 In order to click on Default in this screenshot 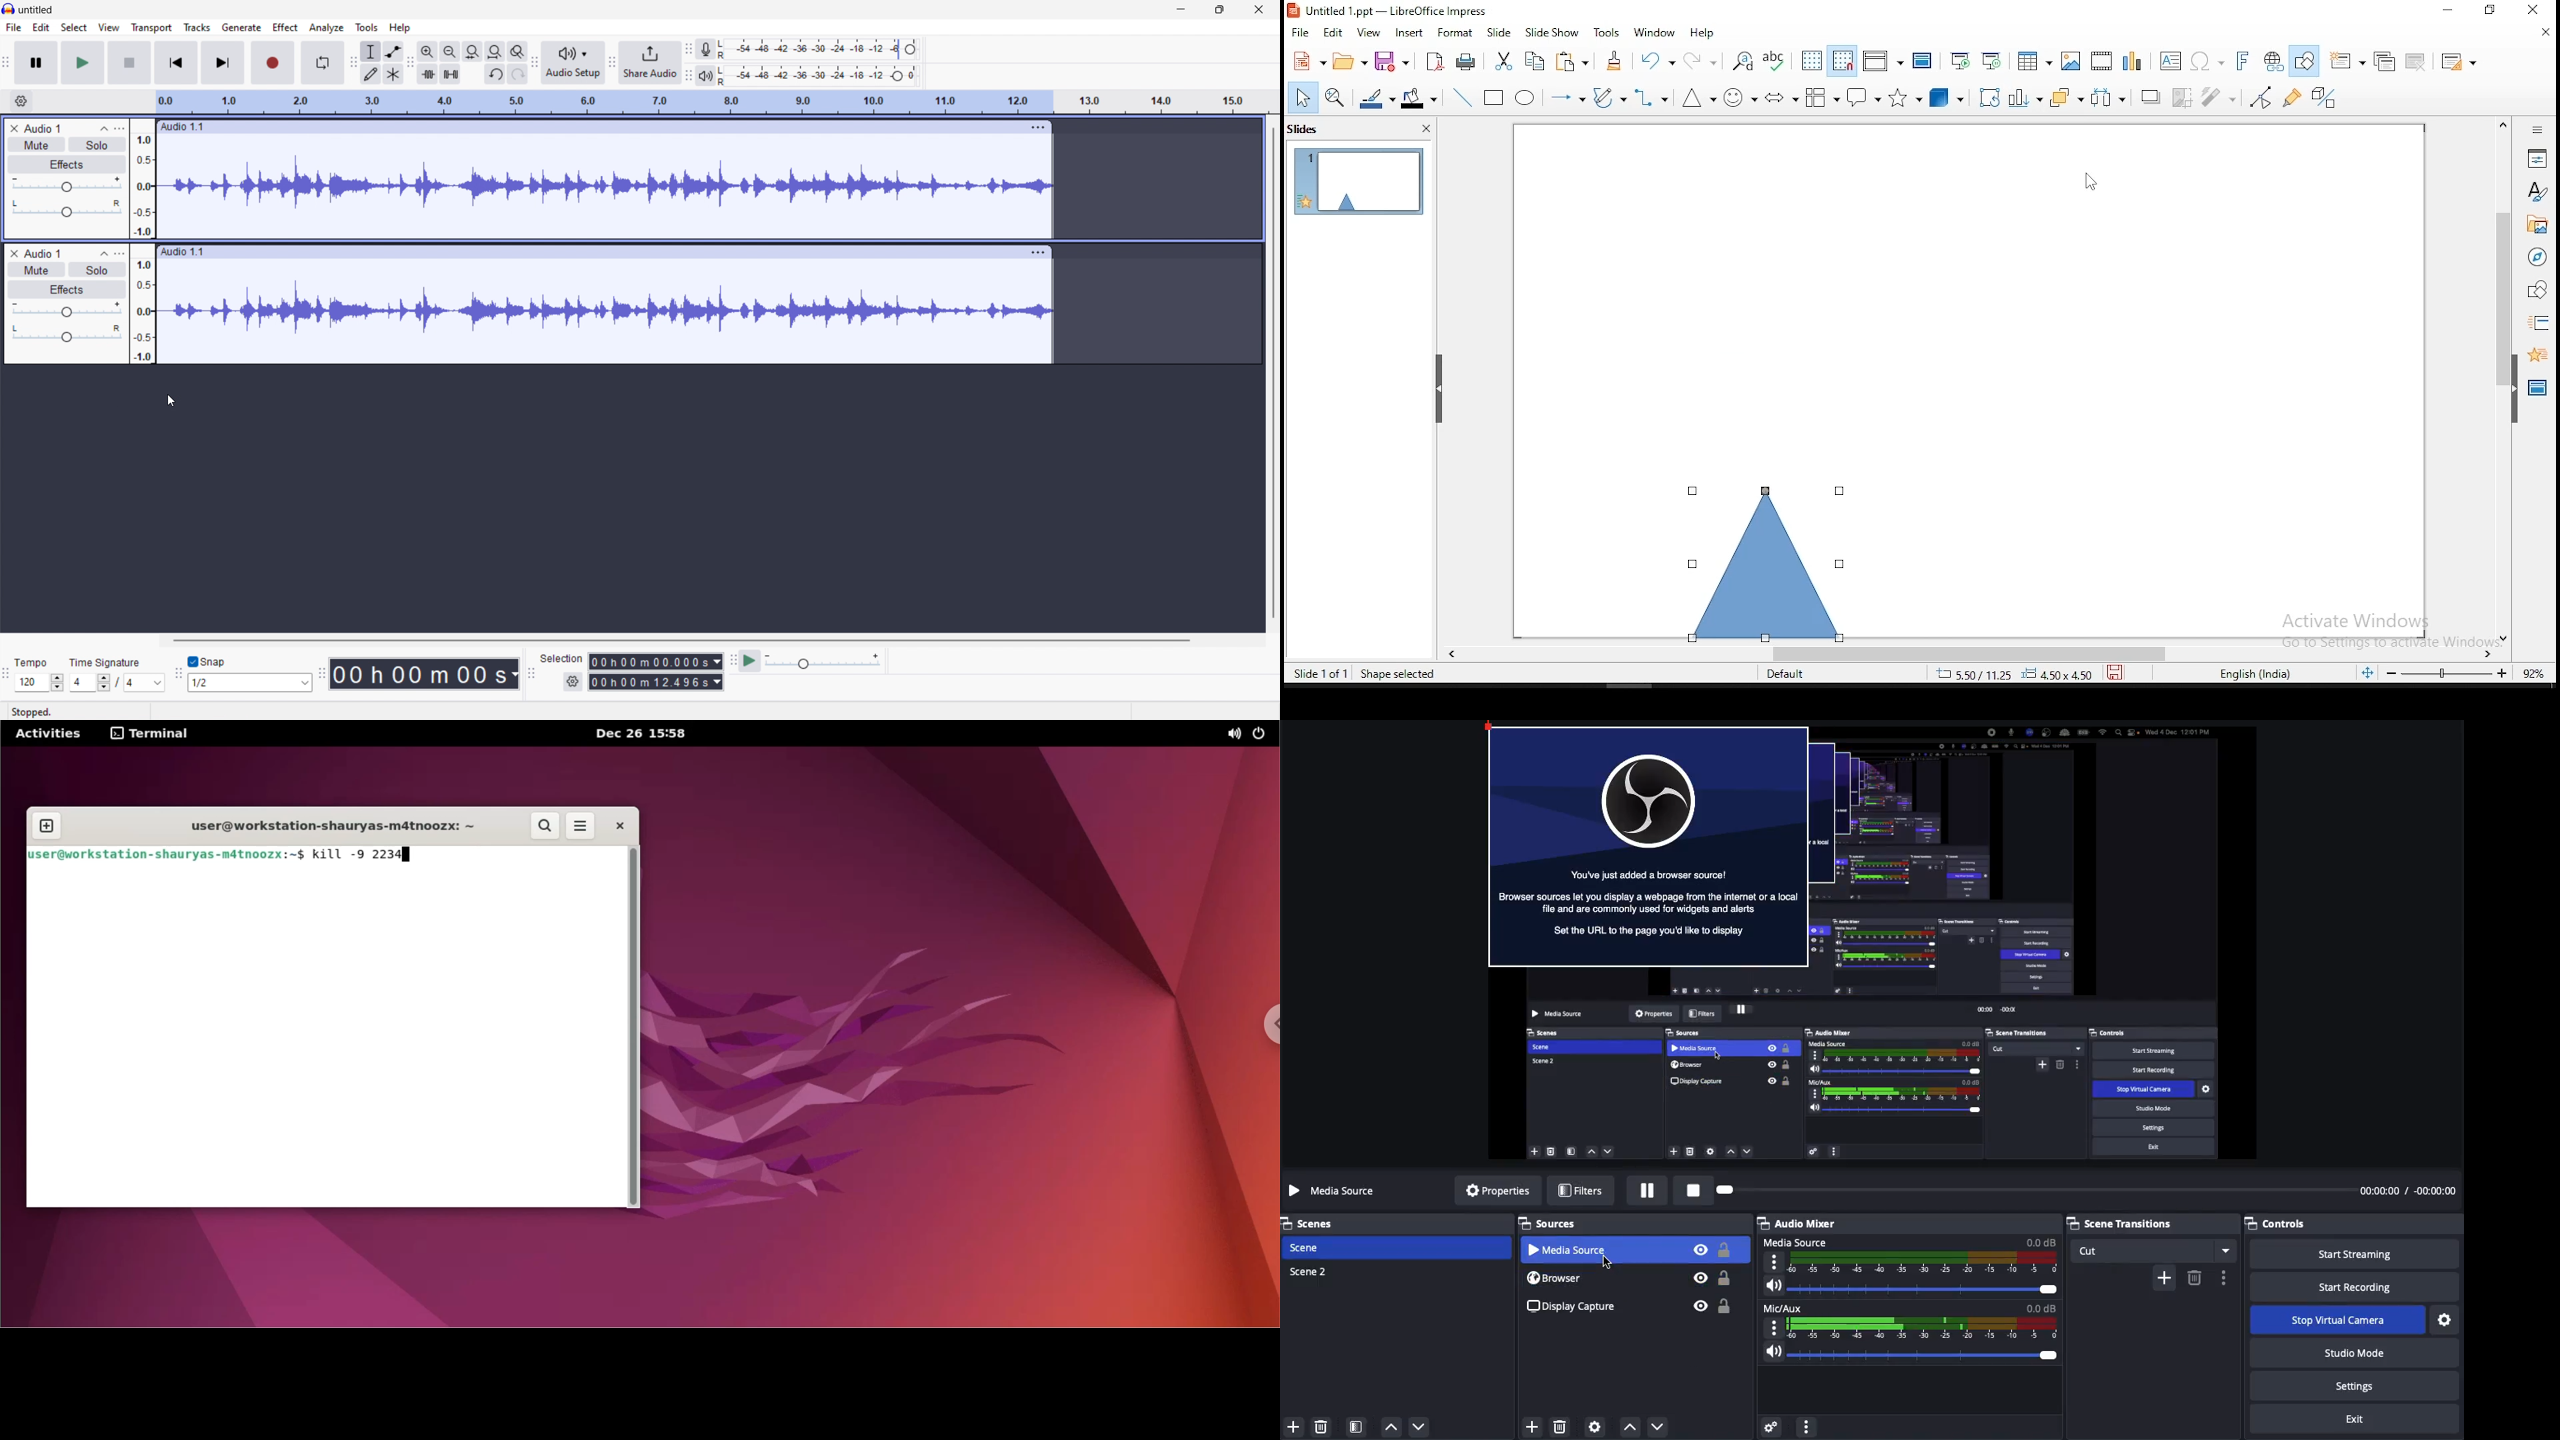, I will do `click(1794, 674)`.